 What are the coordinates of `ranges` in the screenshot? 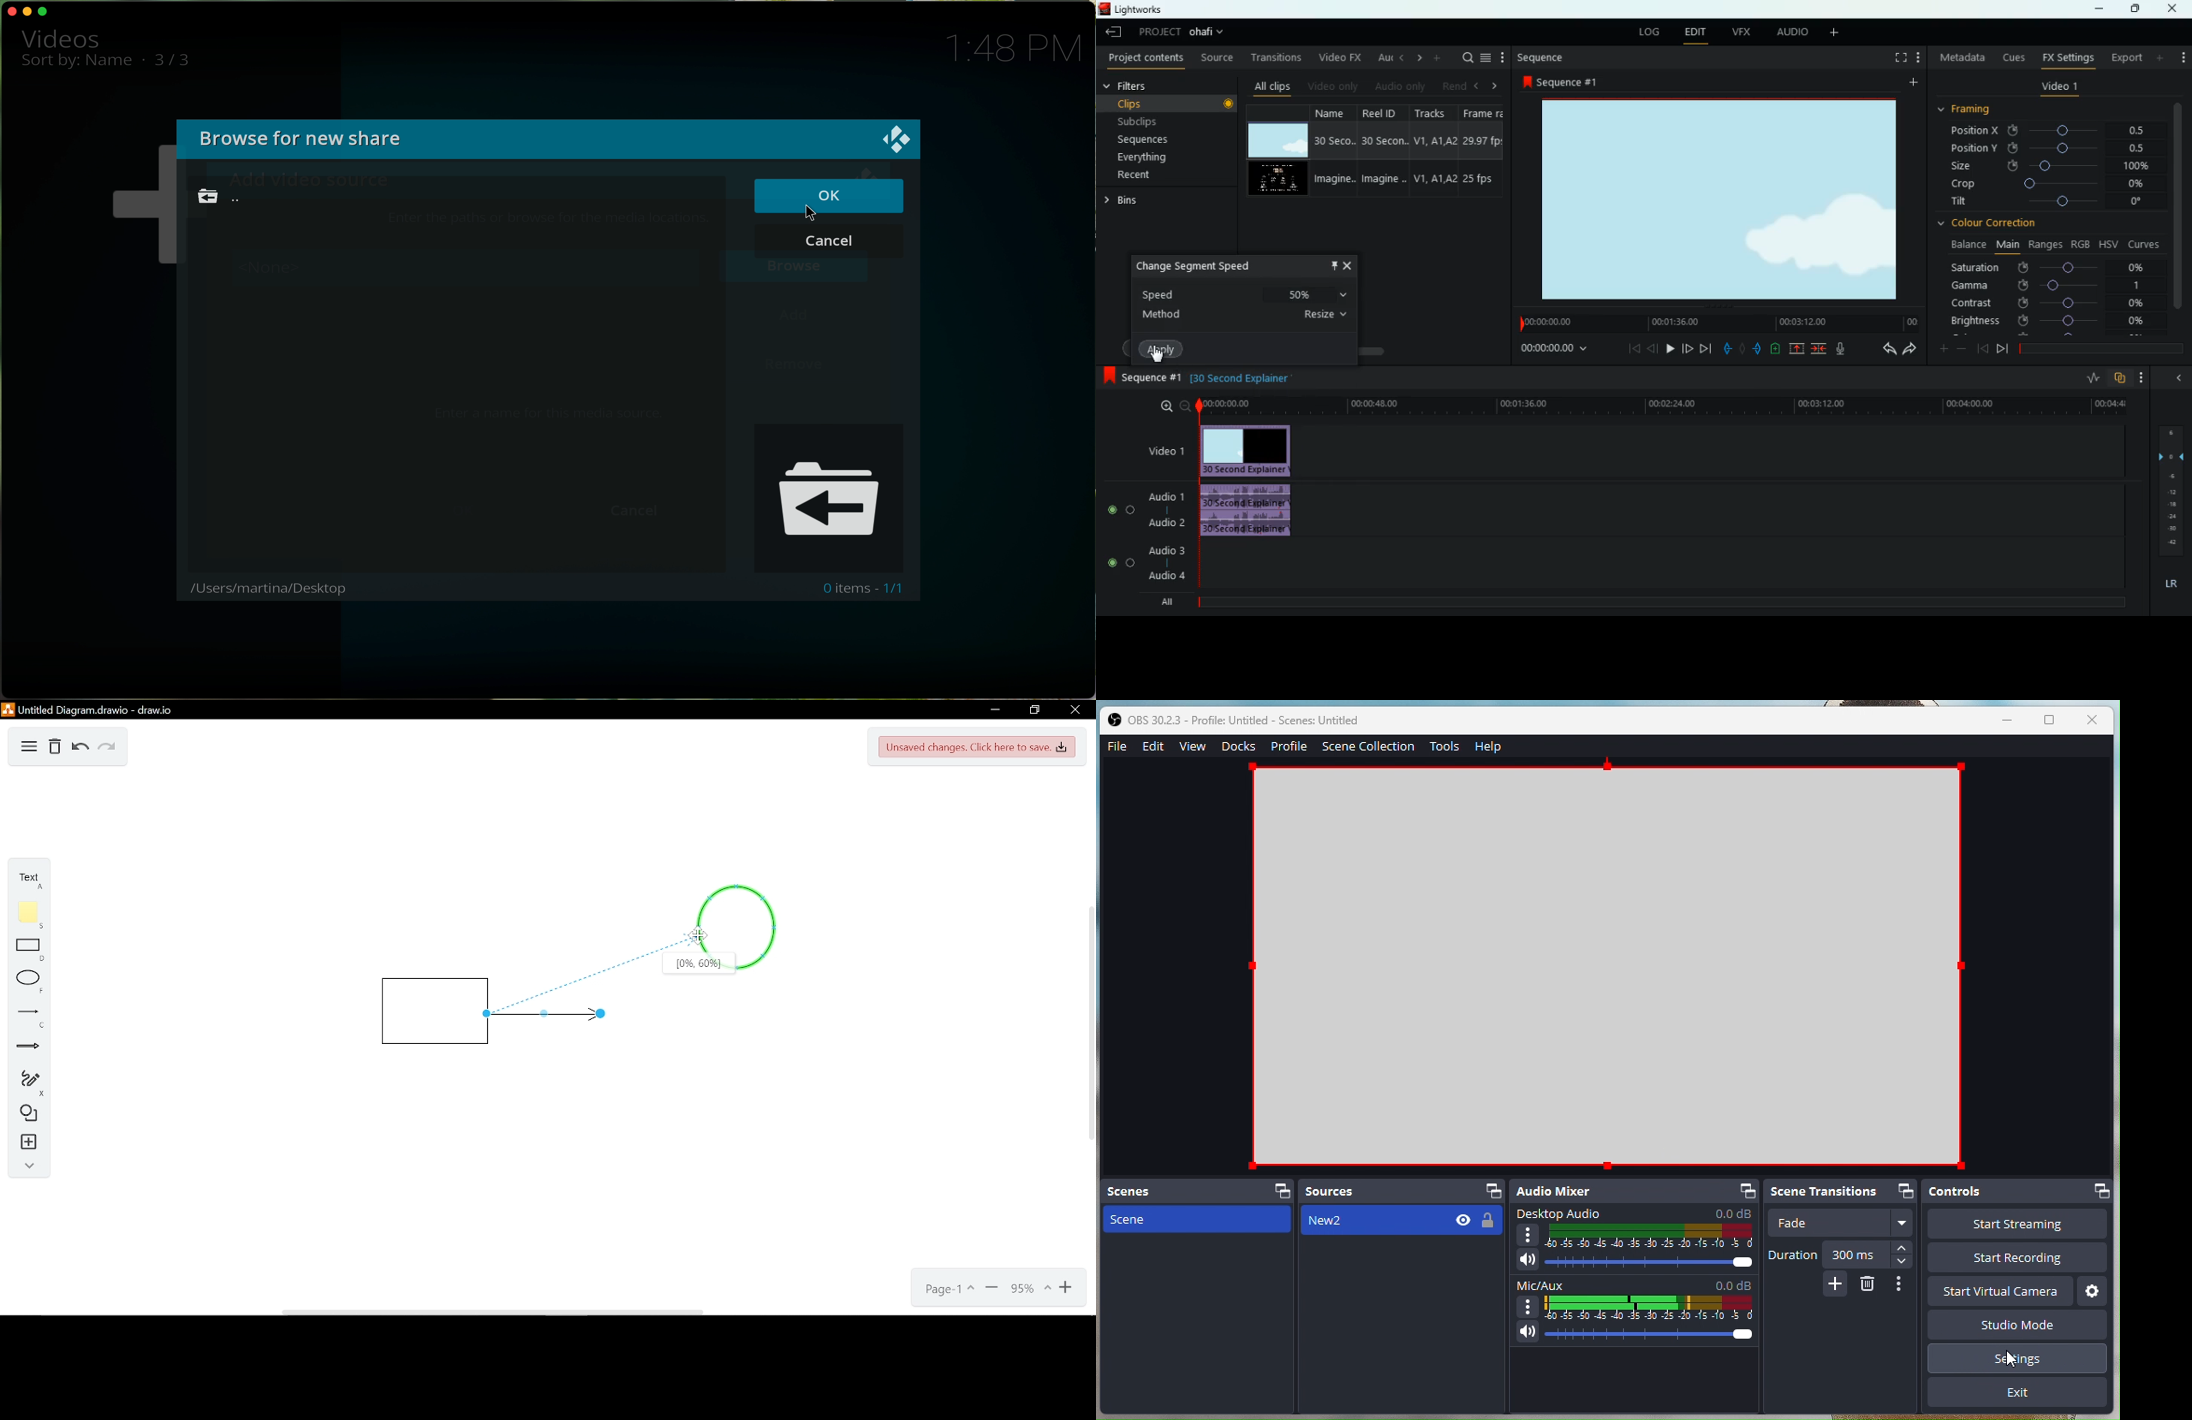 It's located at (2043, 245).